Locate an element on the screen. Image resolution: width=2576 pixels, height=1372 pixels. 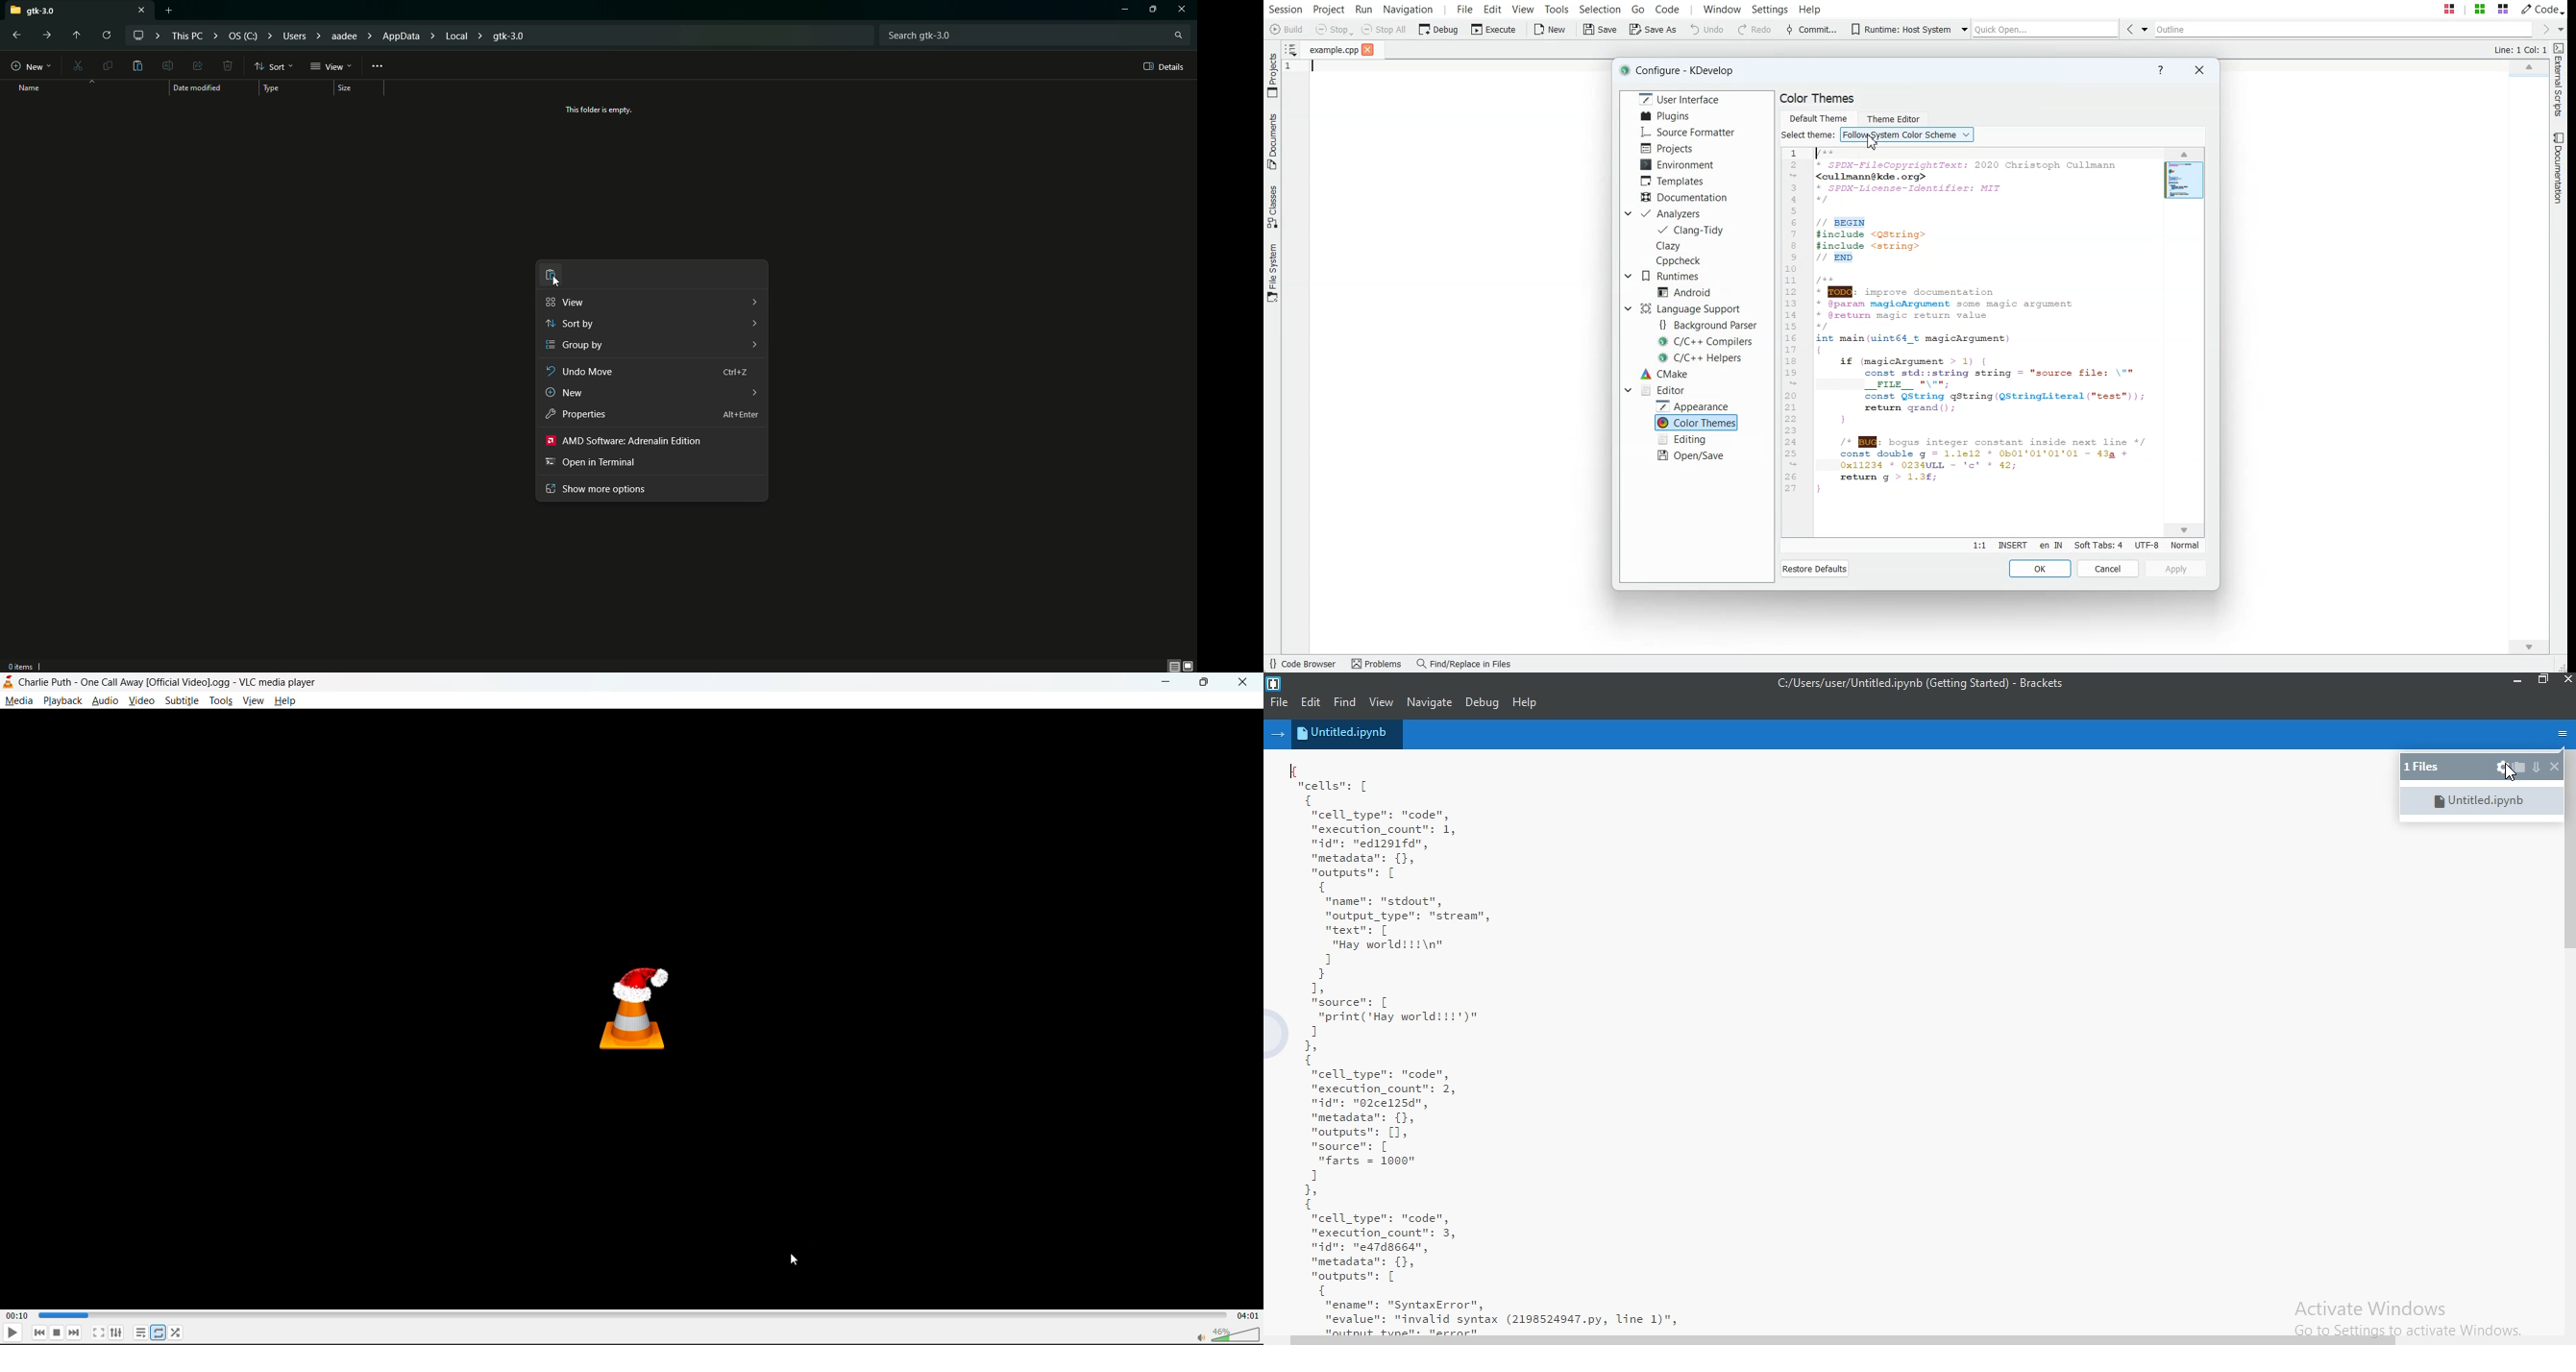
cursor is located at coordinates (2506, 774).